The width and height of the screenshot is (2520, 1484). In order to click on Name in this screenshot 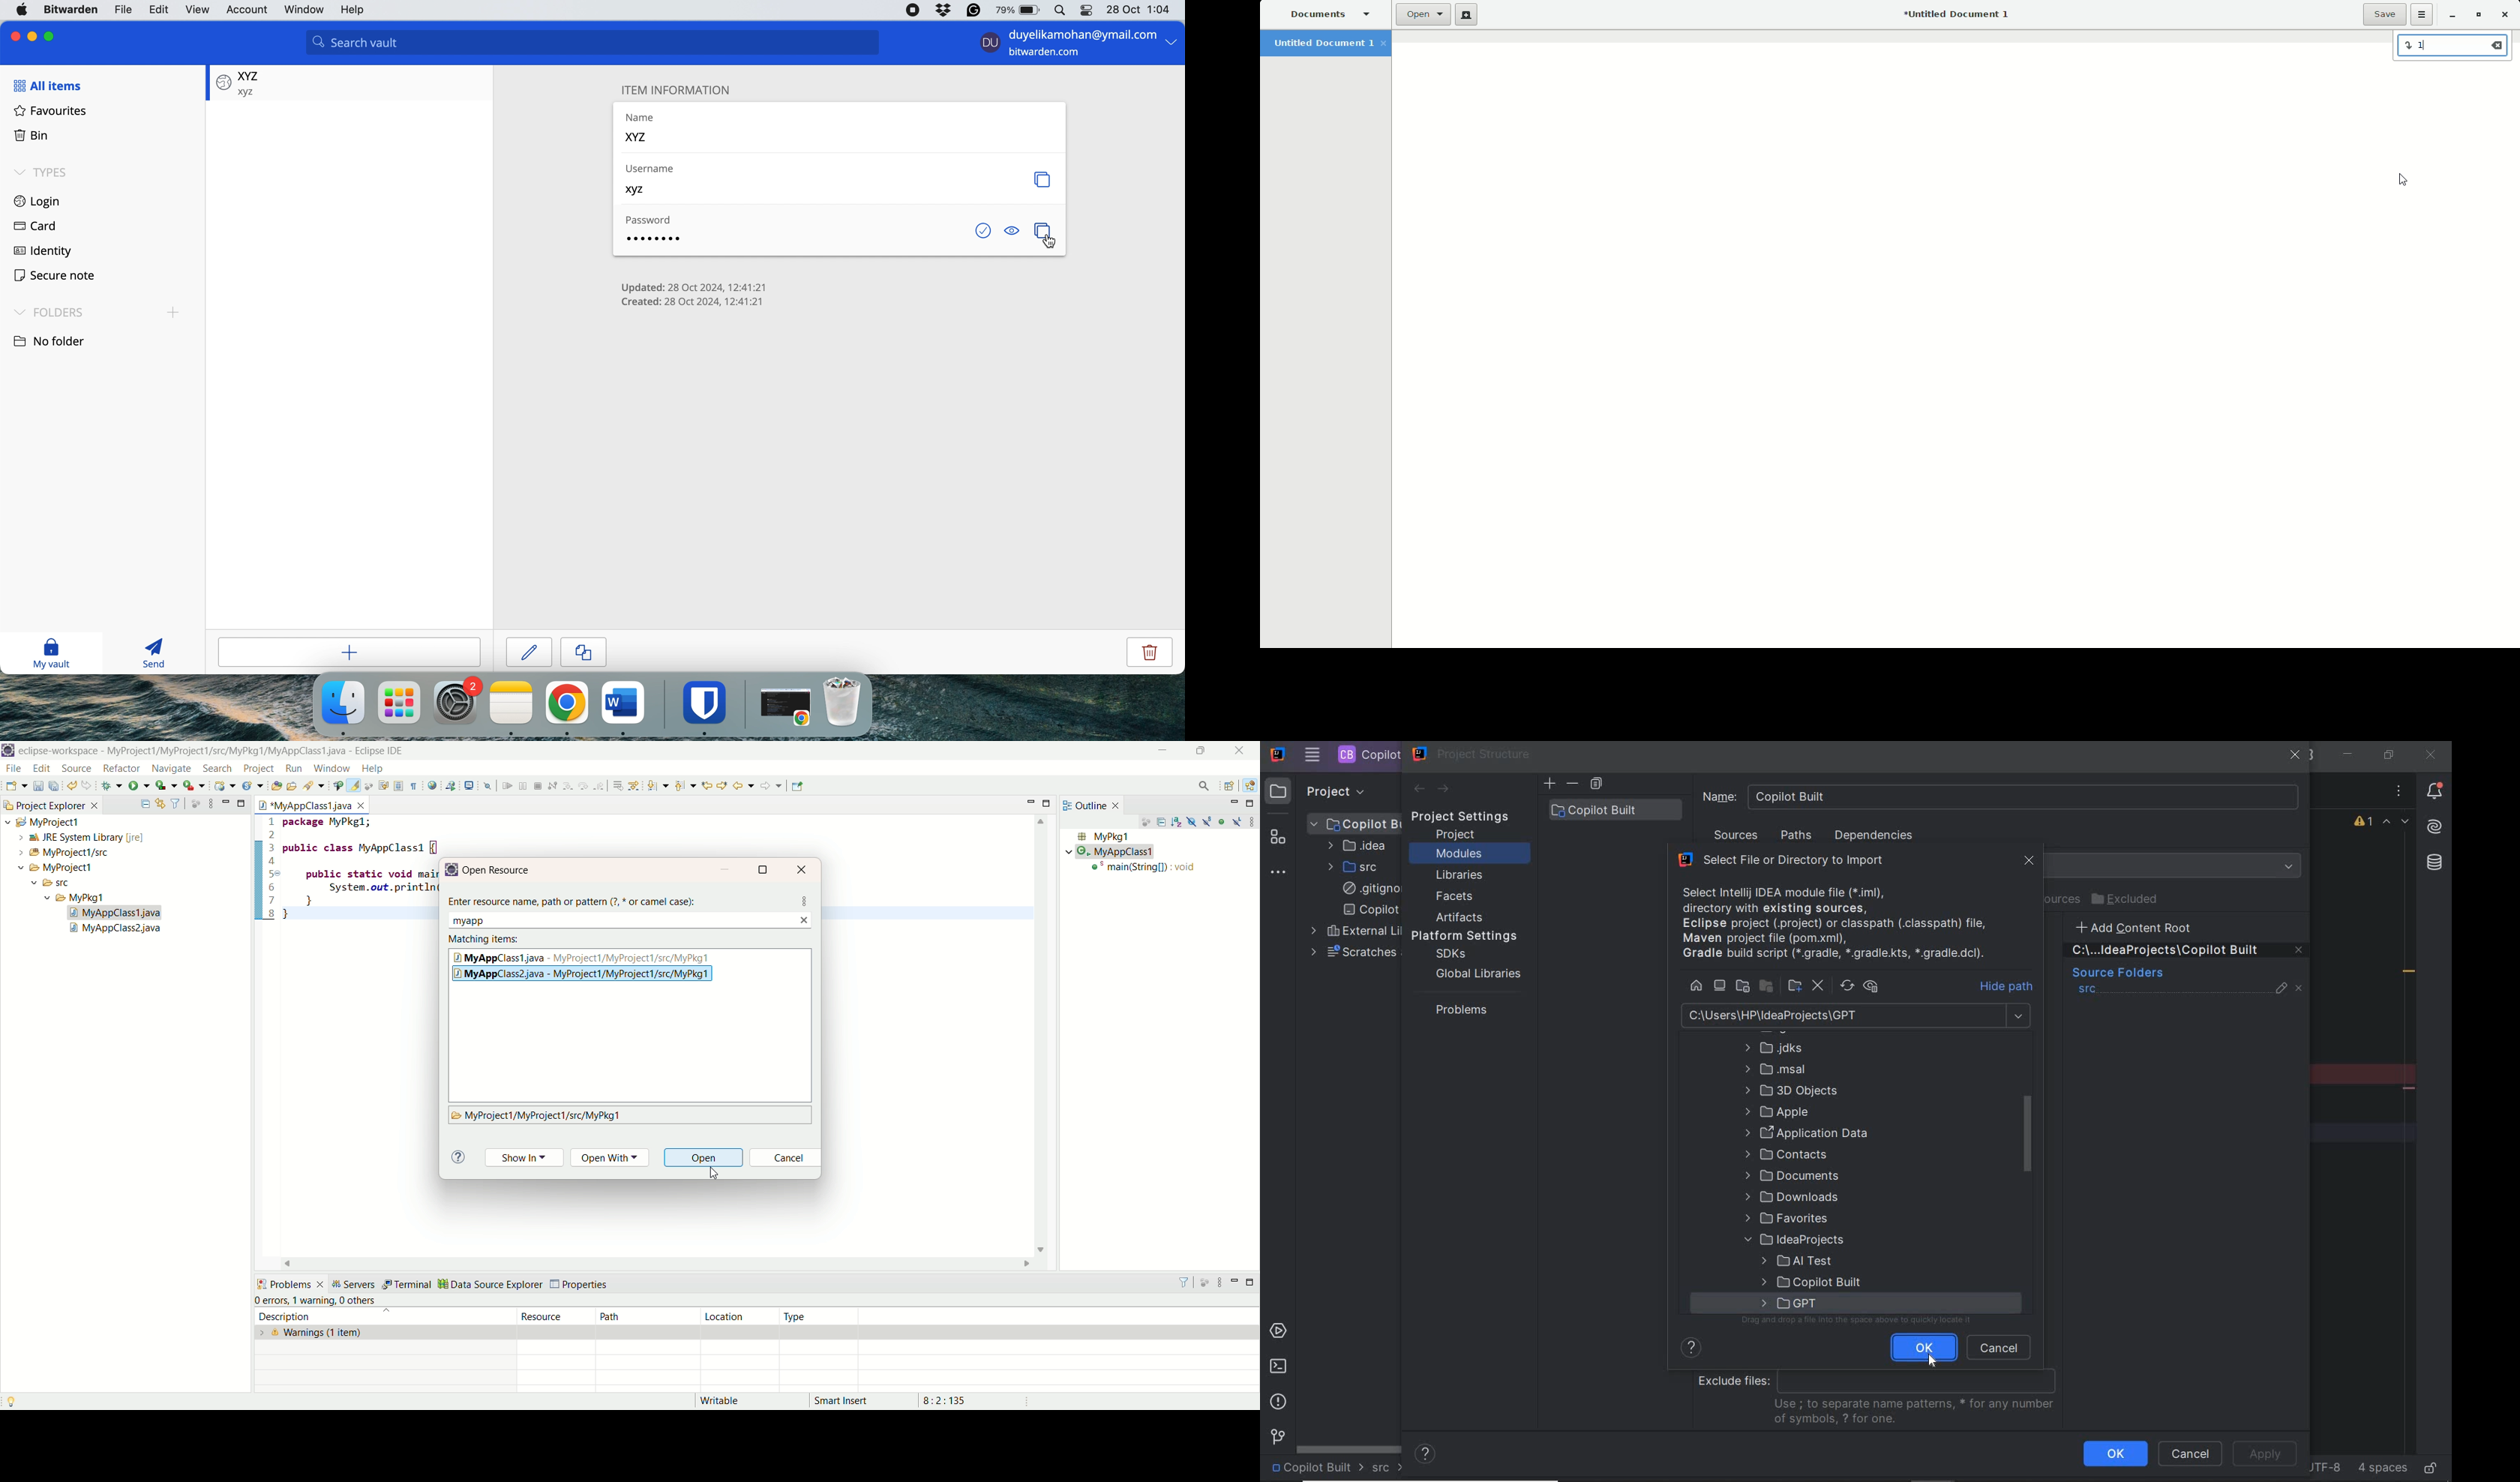, I will do `click(2002, 796)`.